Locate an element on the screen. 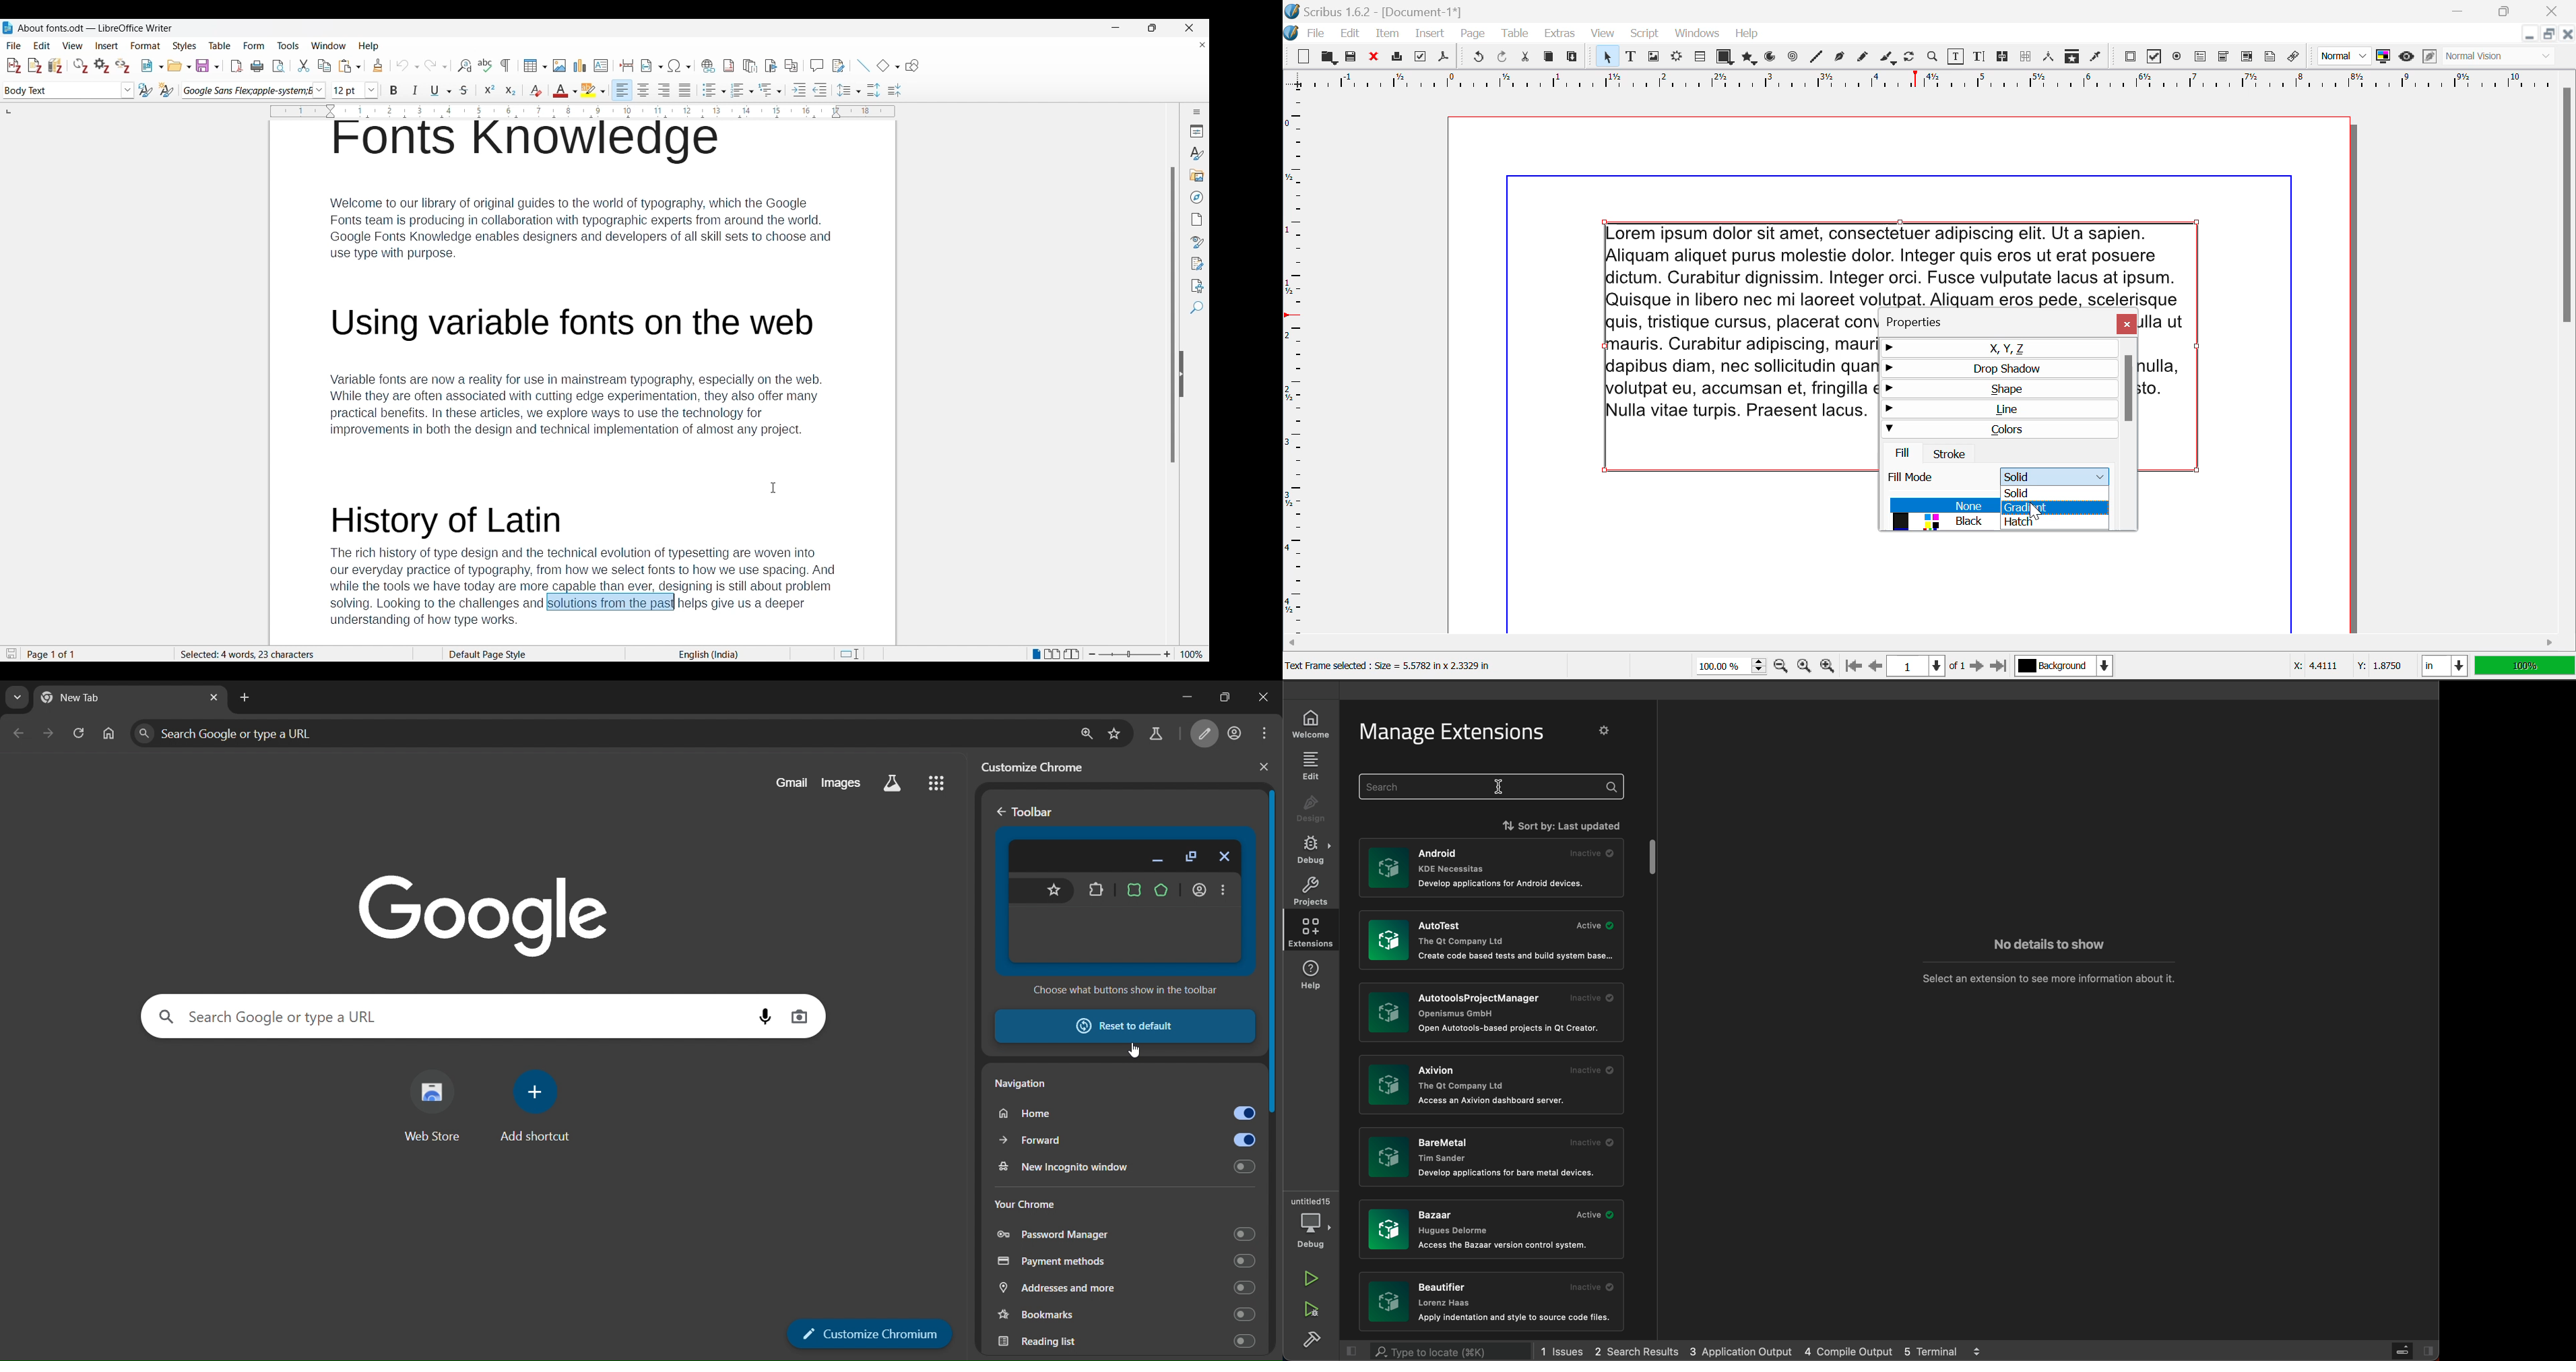 The width and height of the screenshot is (2576, 1372). voice search is located at coordinates (766, 1016).